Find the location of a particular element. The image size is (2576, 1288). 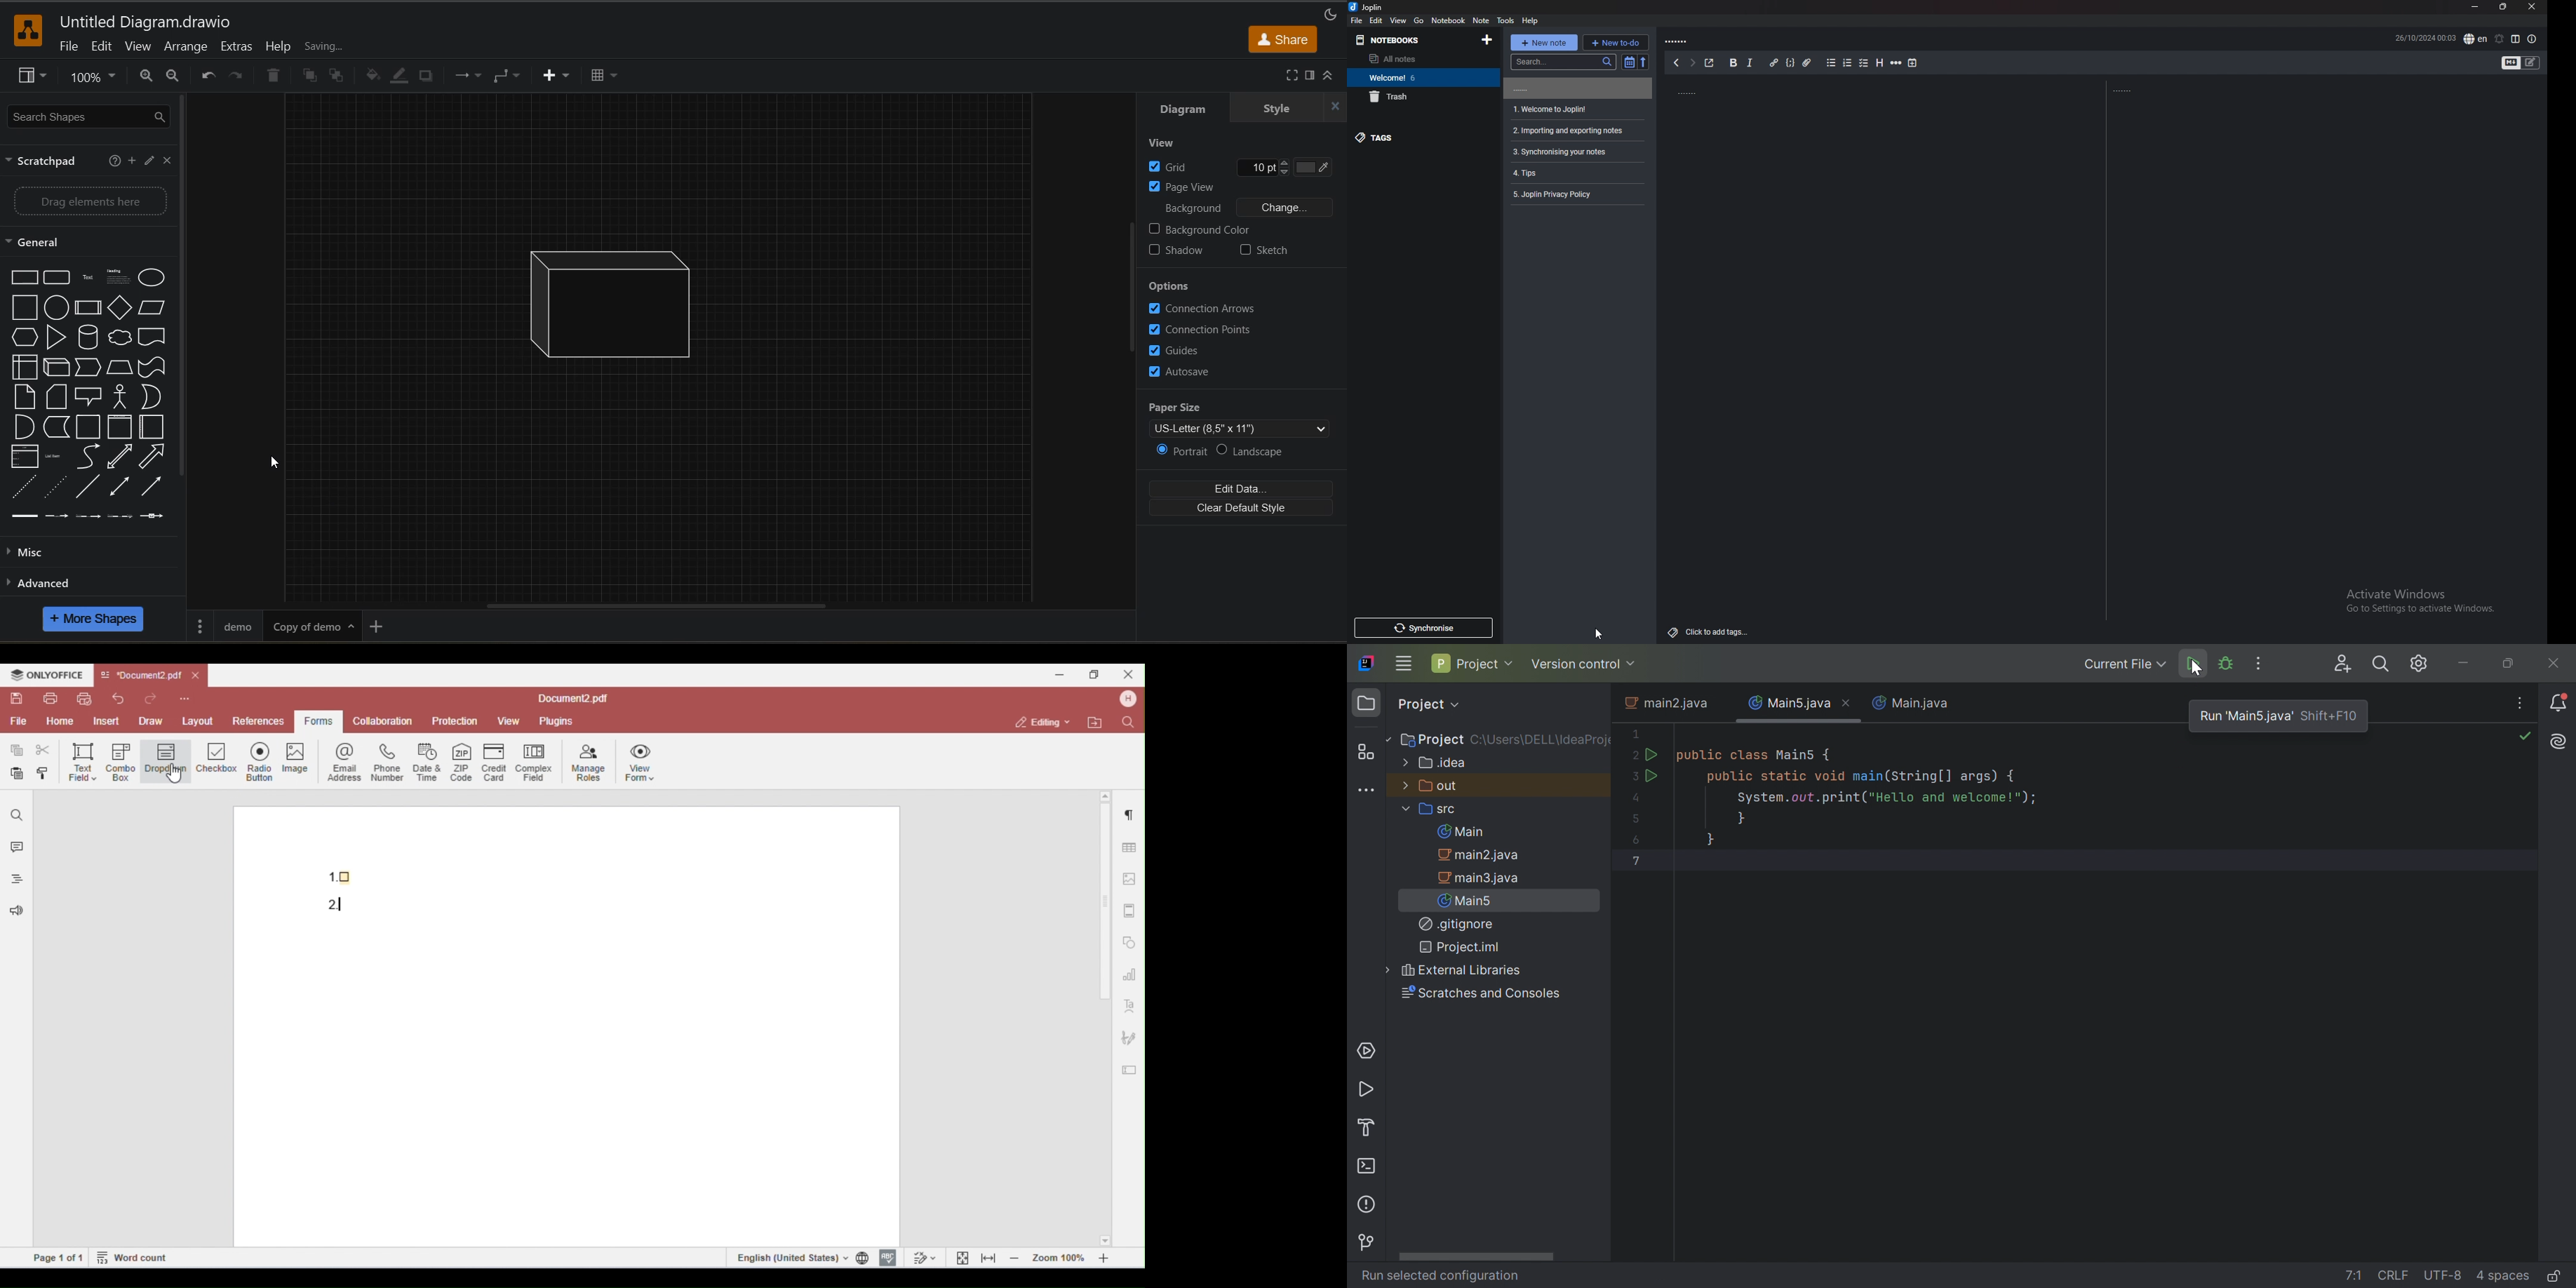

spell check is located at coordinates (2475, 38).